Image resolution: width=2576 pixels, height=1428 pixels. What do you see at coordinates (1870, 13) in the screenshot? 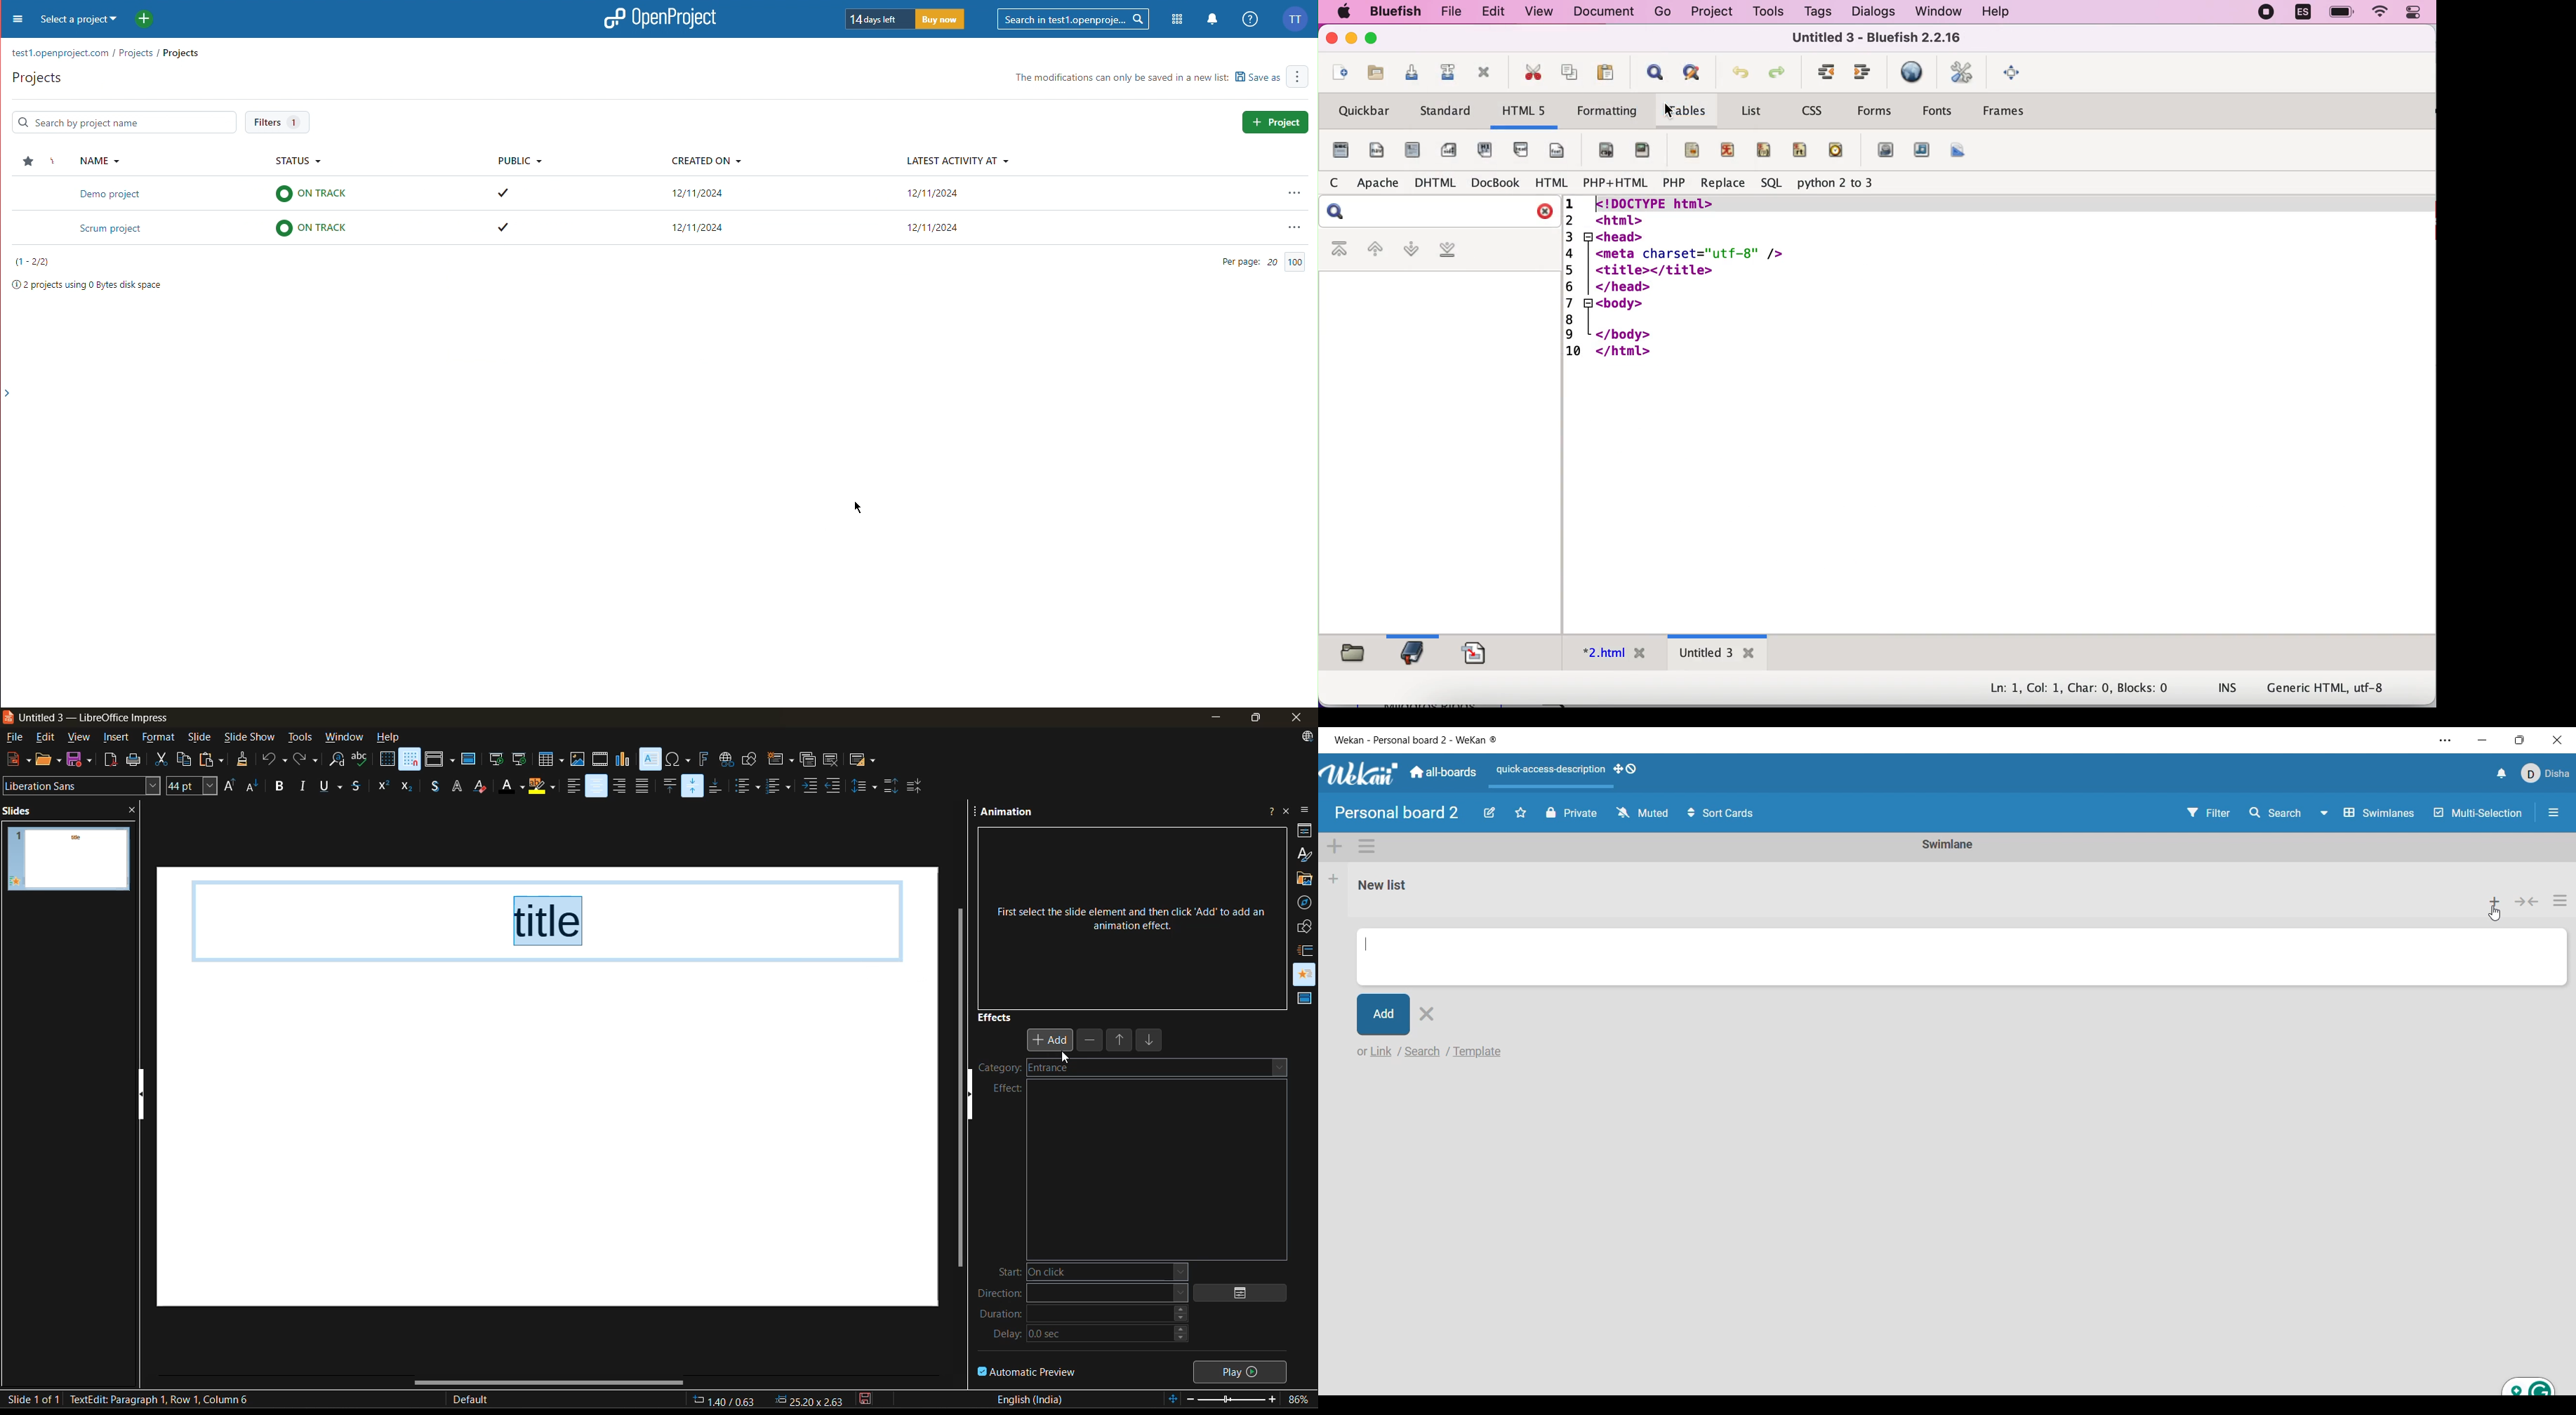
I see `dialogs` at bounding box center [1870, 13].